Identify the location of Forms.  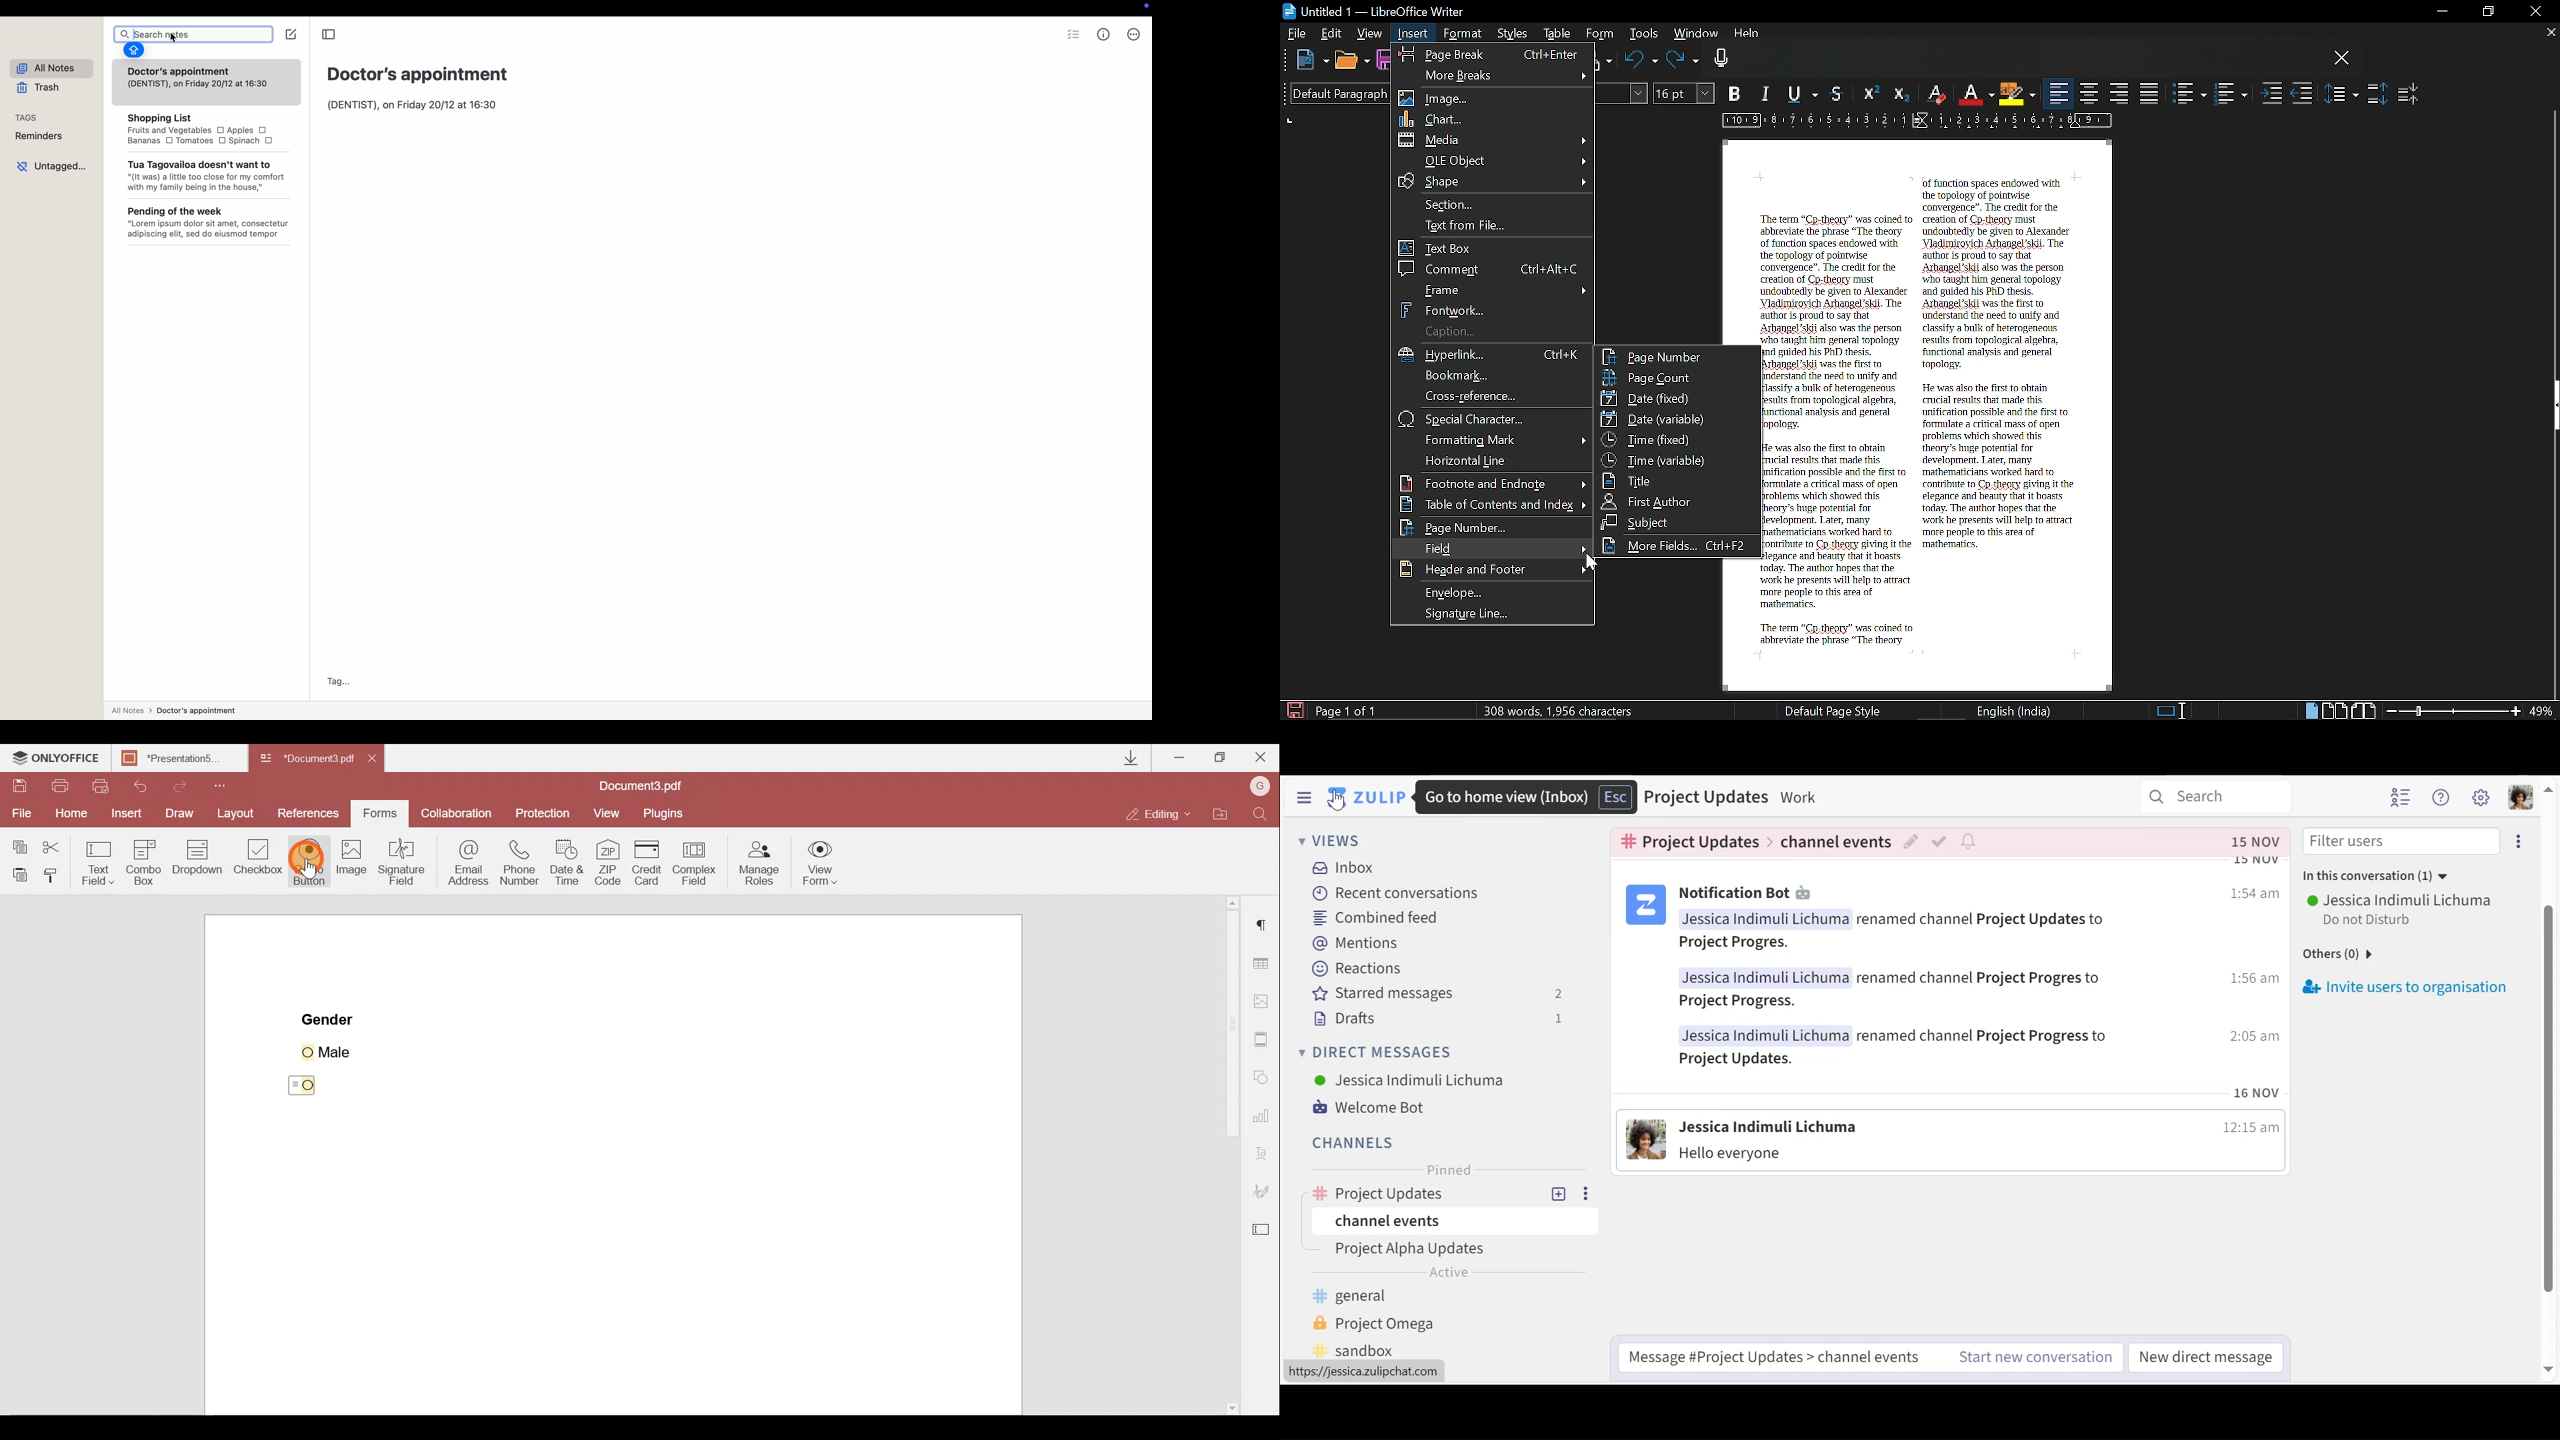
(383, 813).